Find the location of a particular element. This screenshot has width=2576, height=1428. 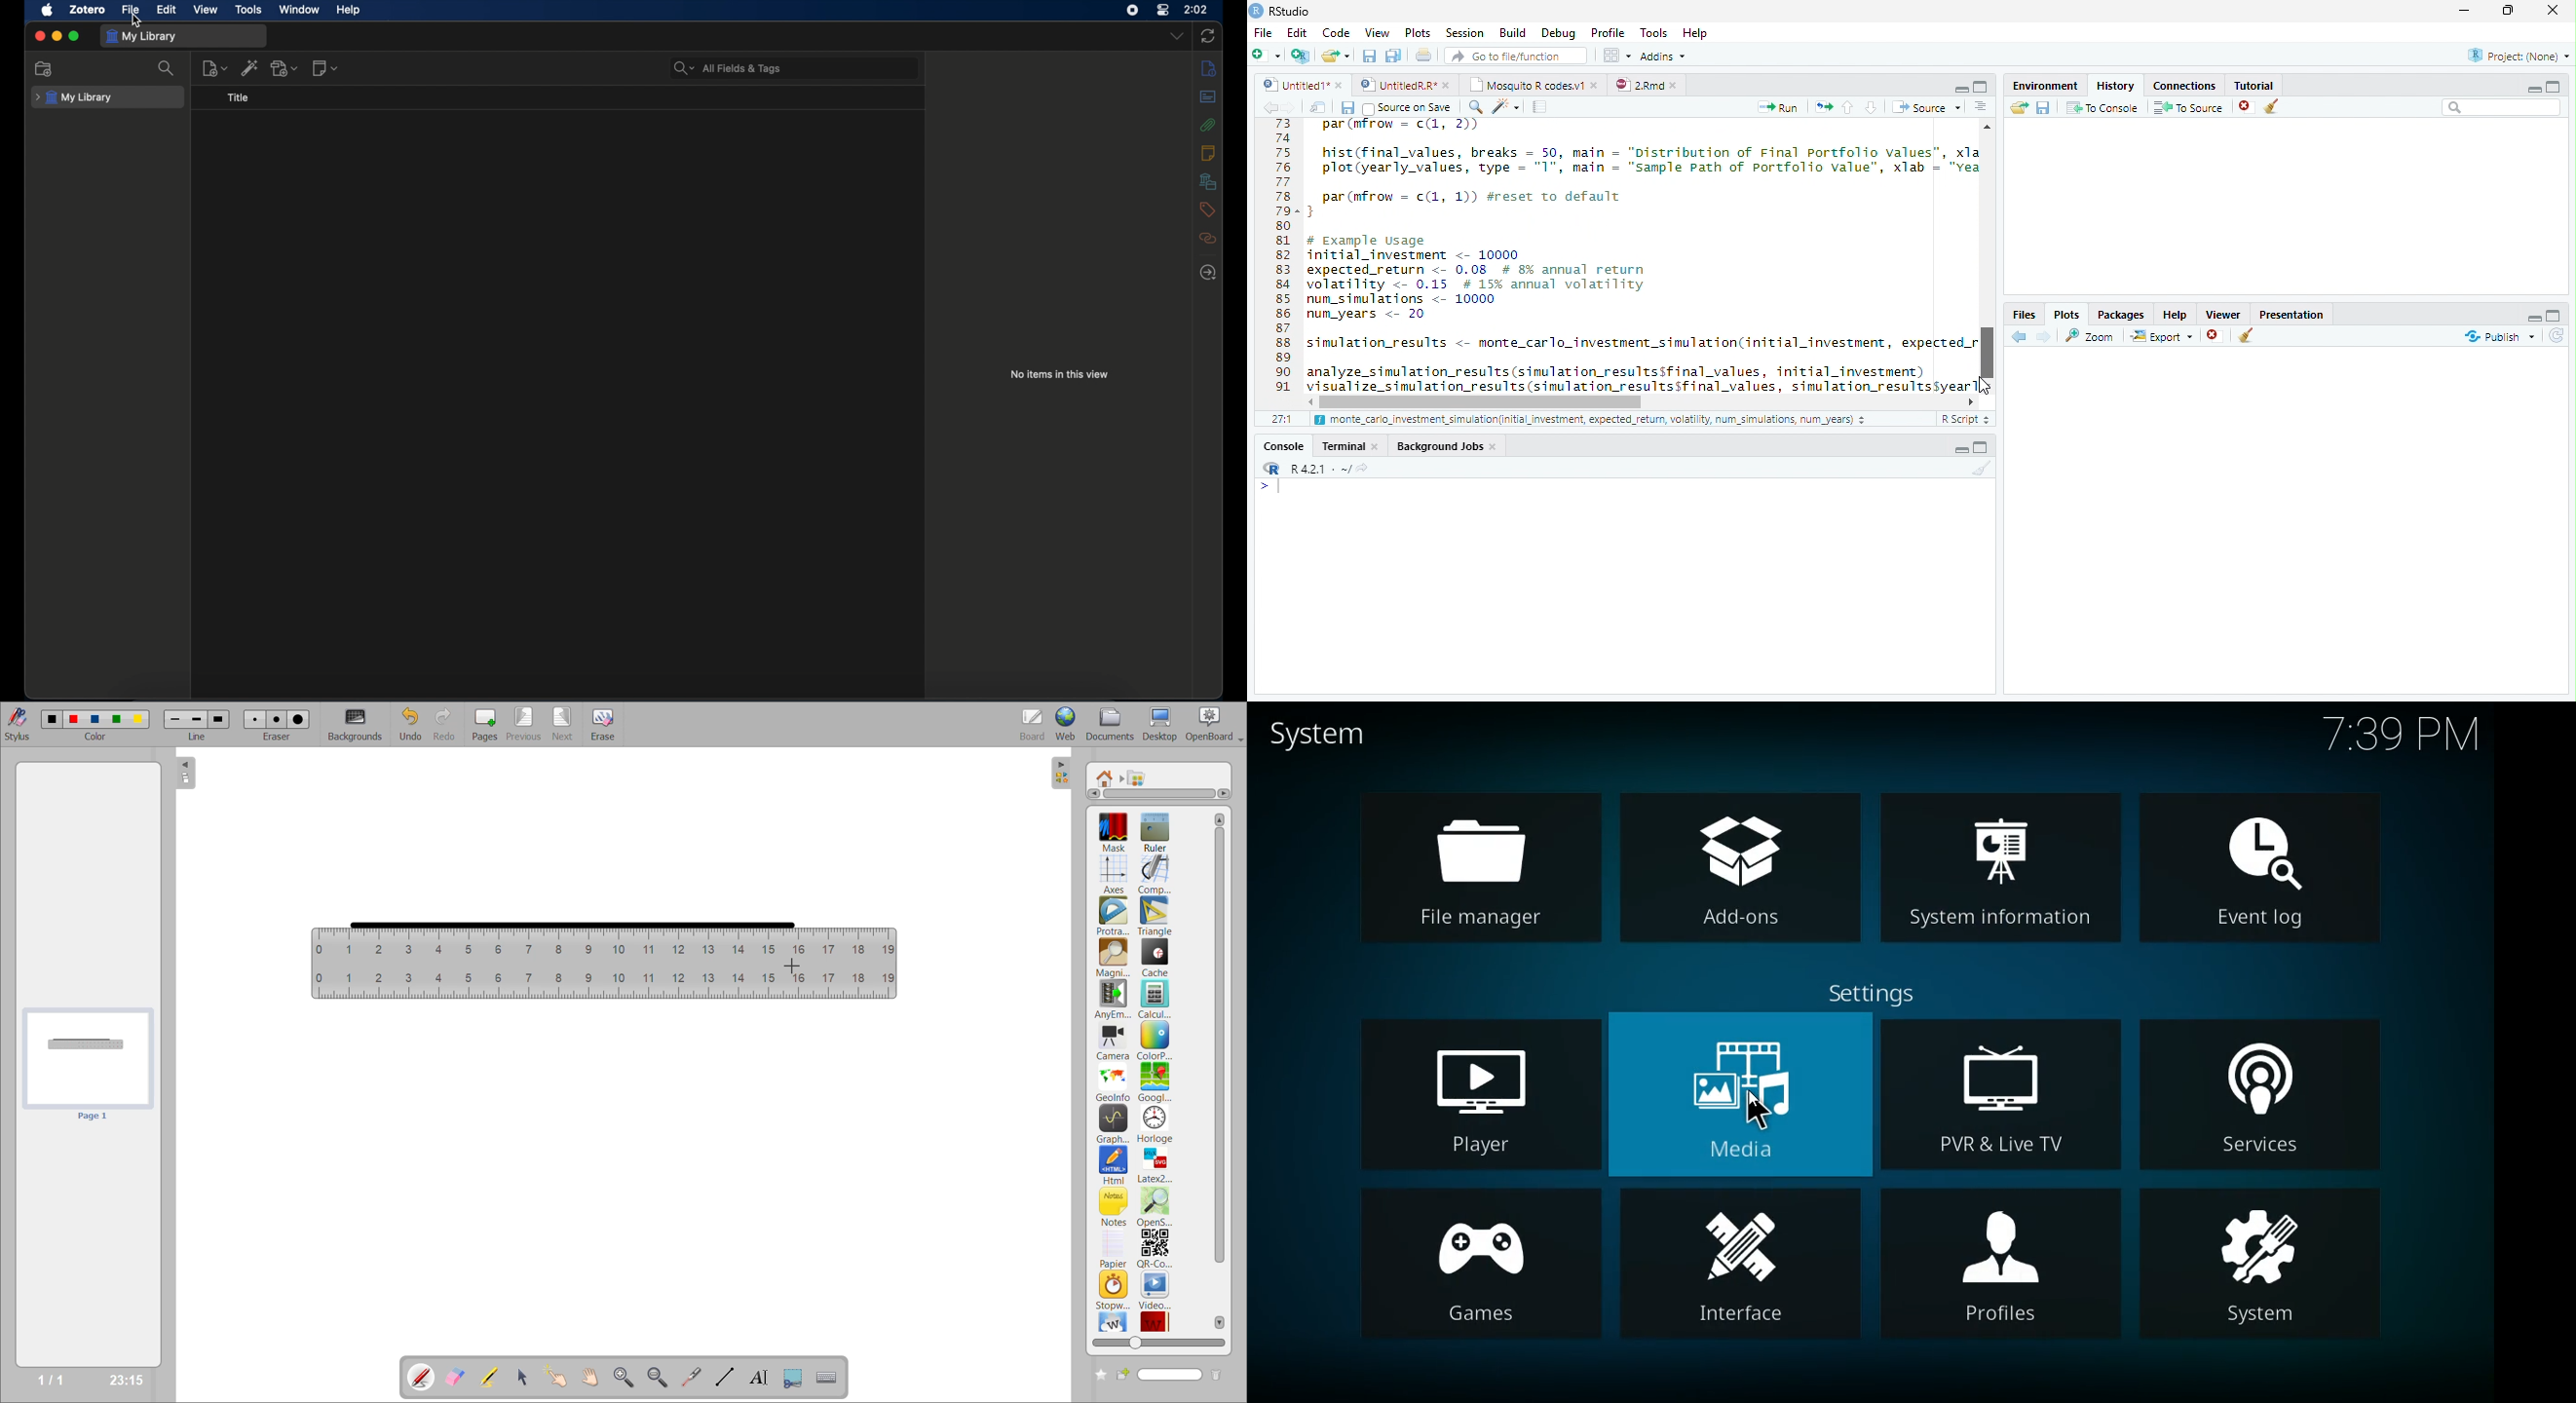

player is located at coordinates (1474, 1092).